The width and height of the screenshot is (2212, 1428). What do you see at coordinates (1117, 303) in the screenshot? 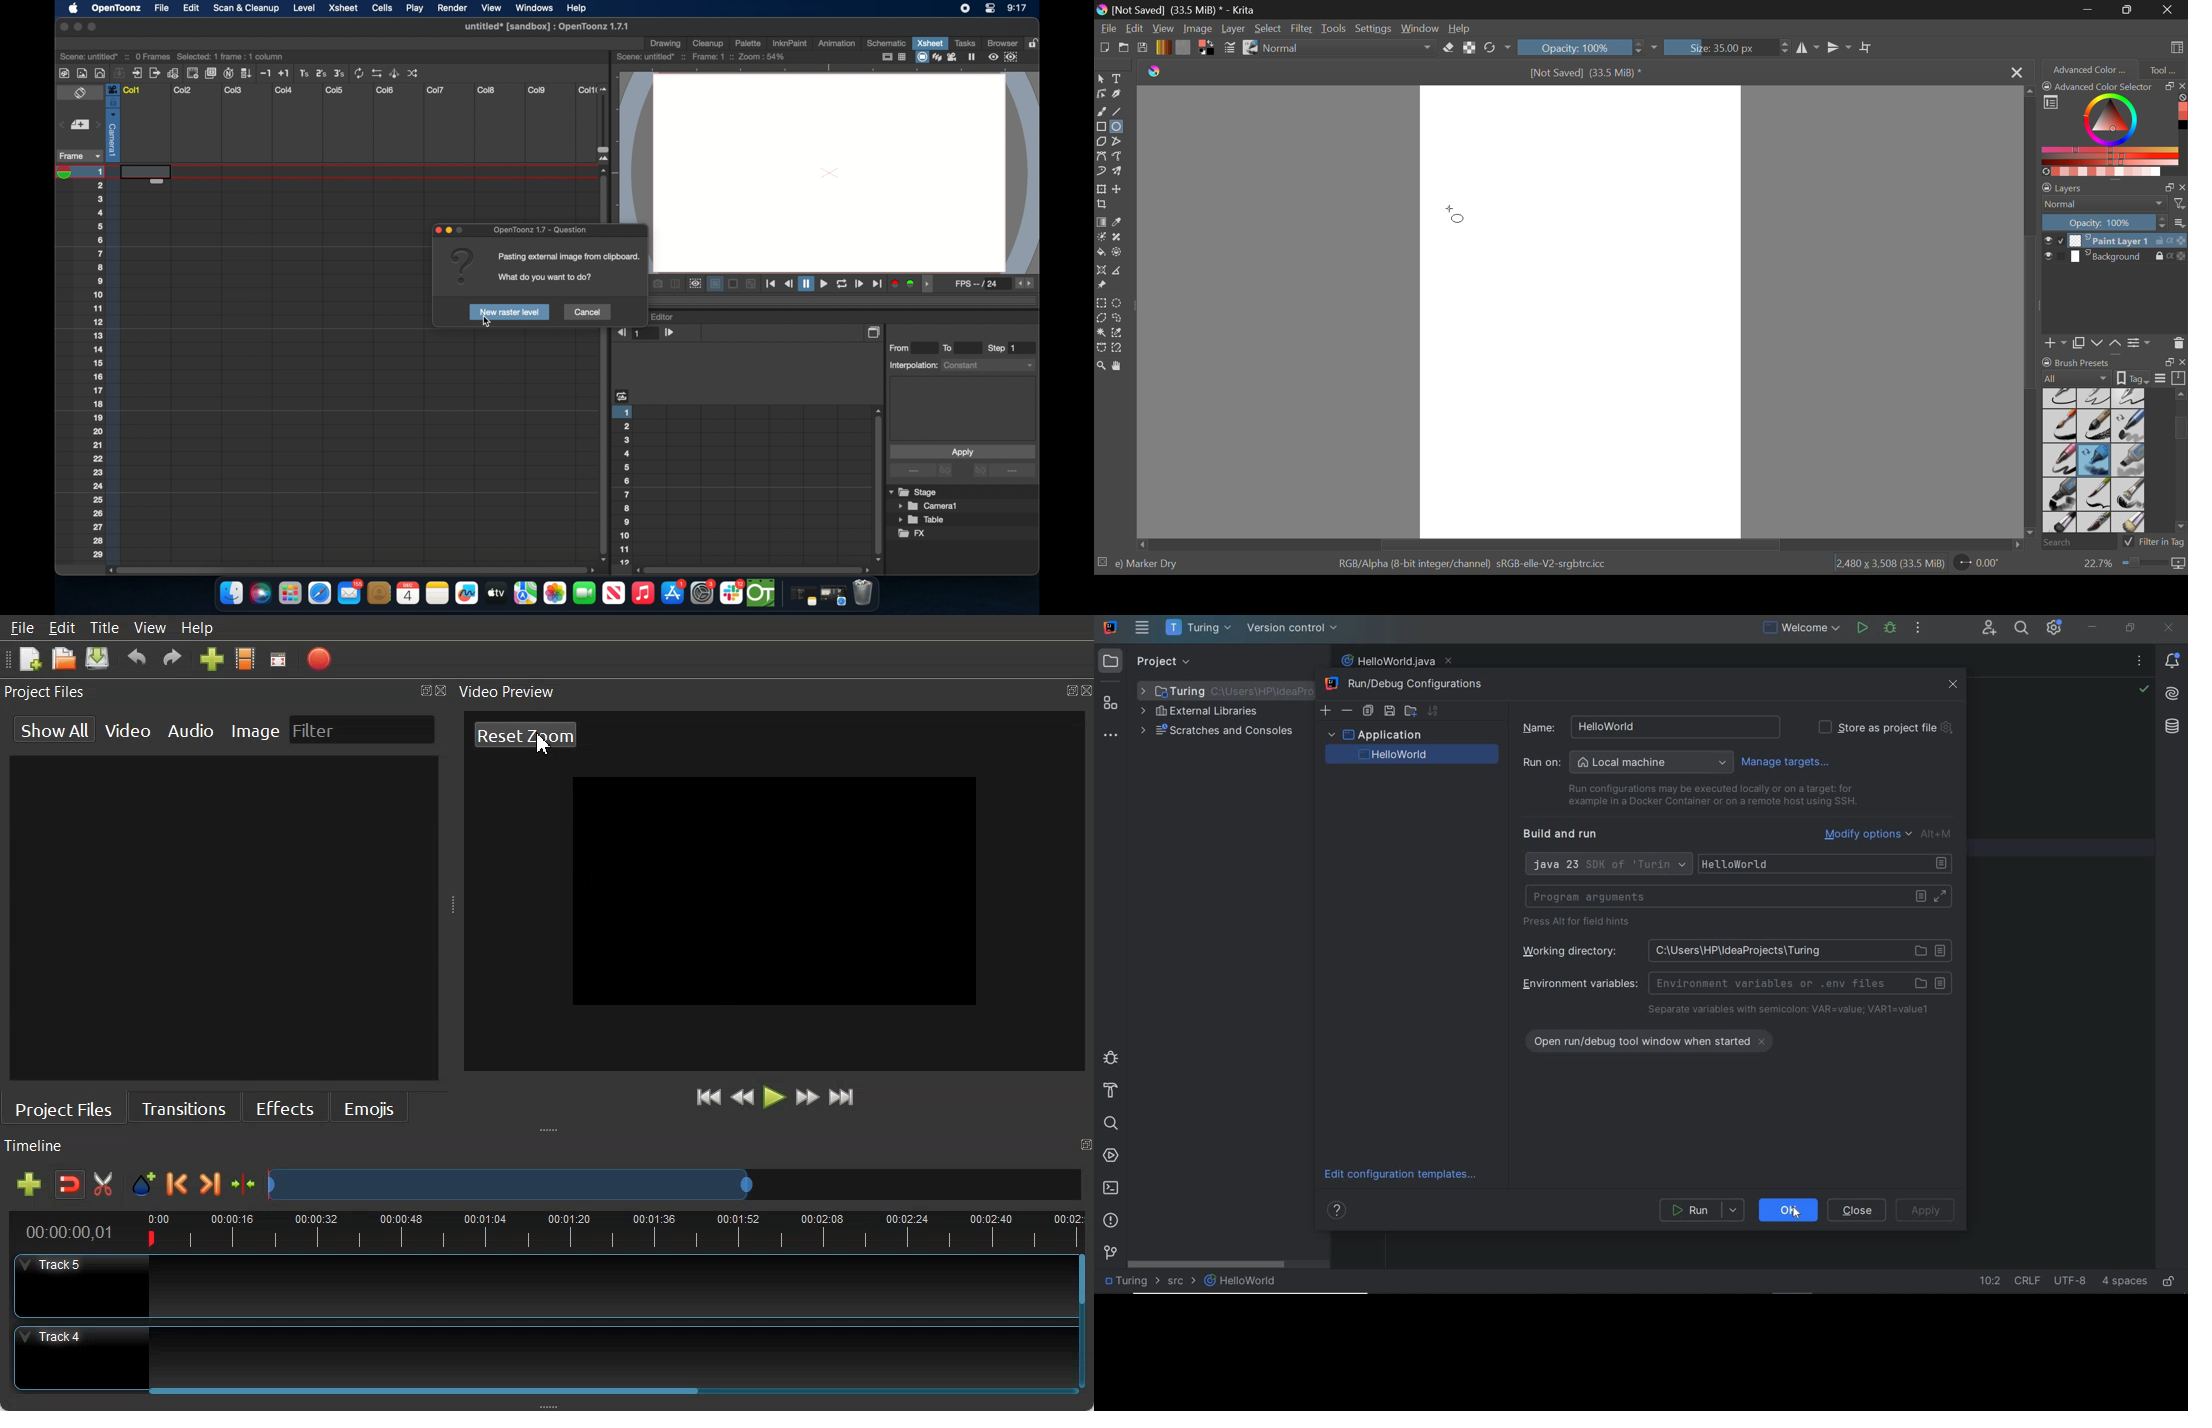
I see `Elliptical Selection Tool` at bounding box center [1117, 303].